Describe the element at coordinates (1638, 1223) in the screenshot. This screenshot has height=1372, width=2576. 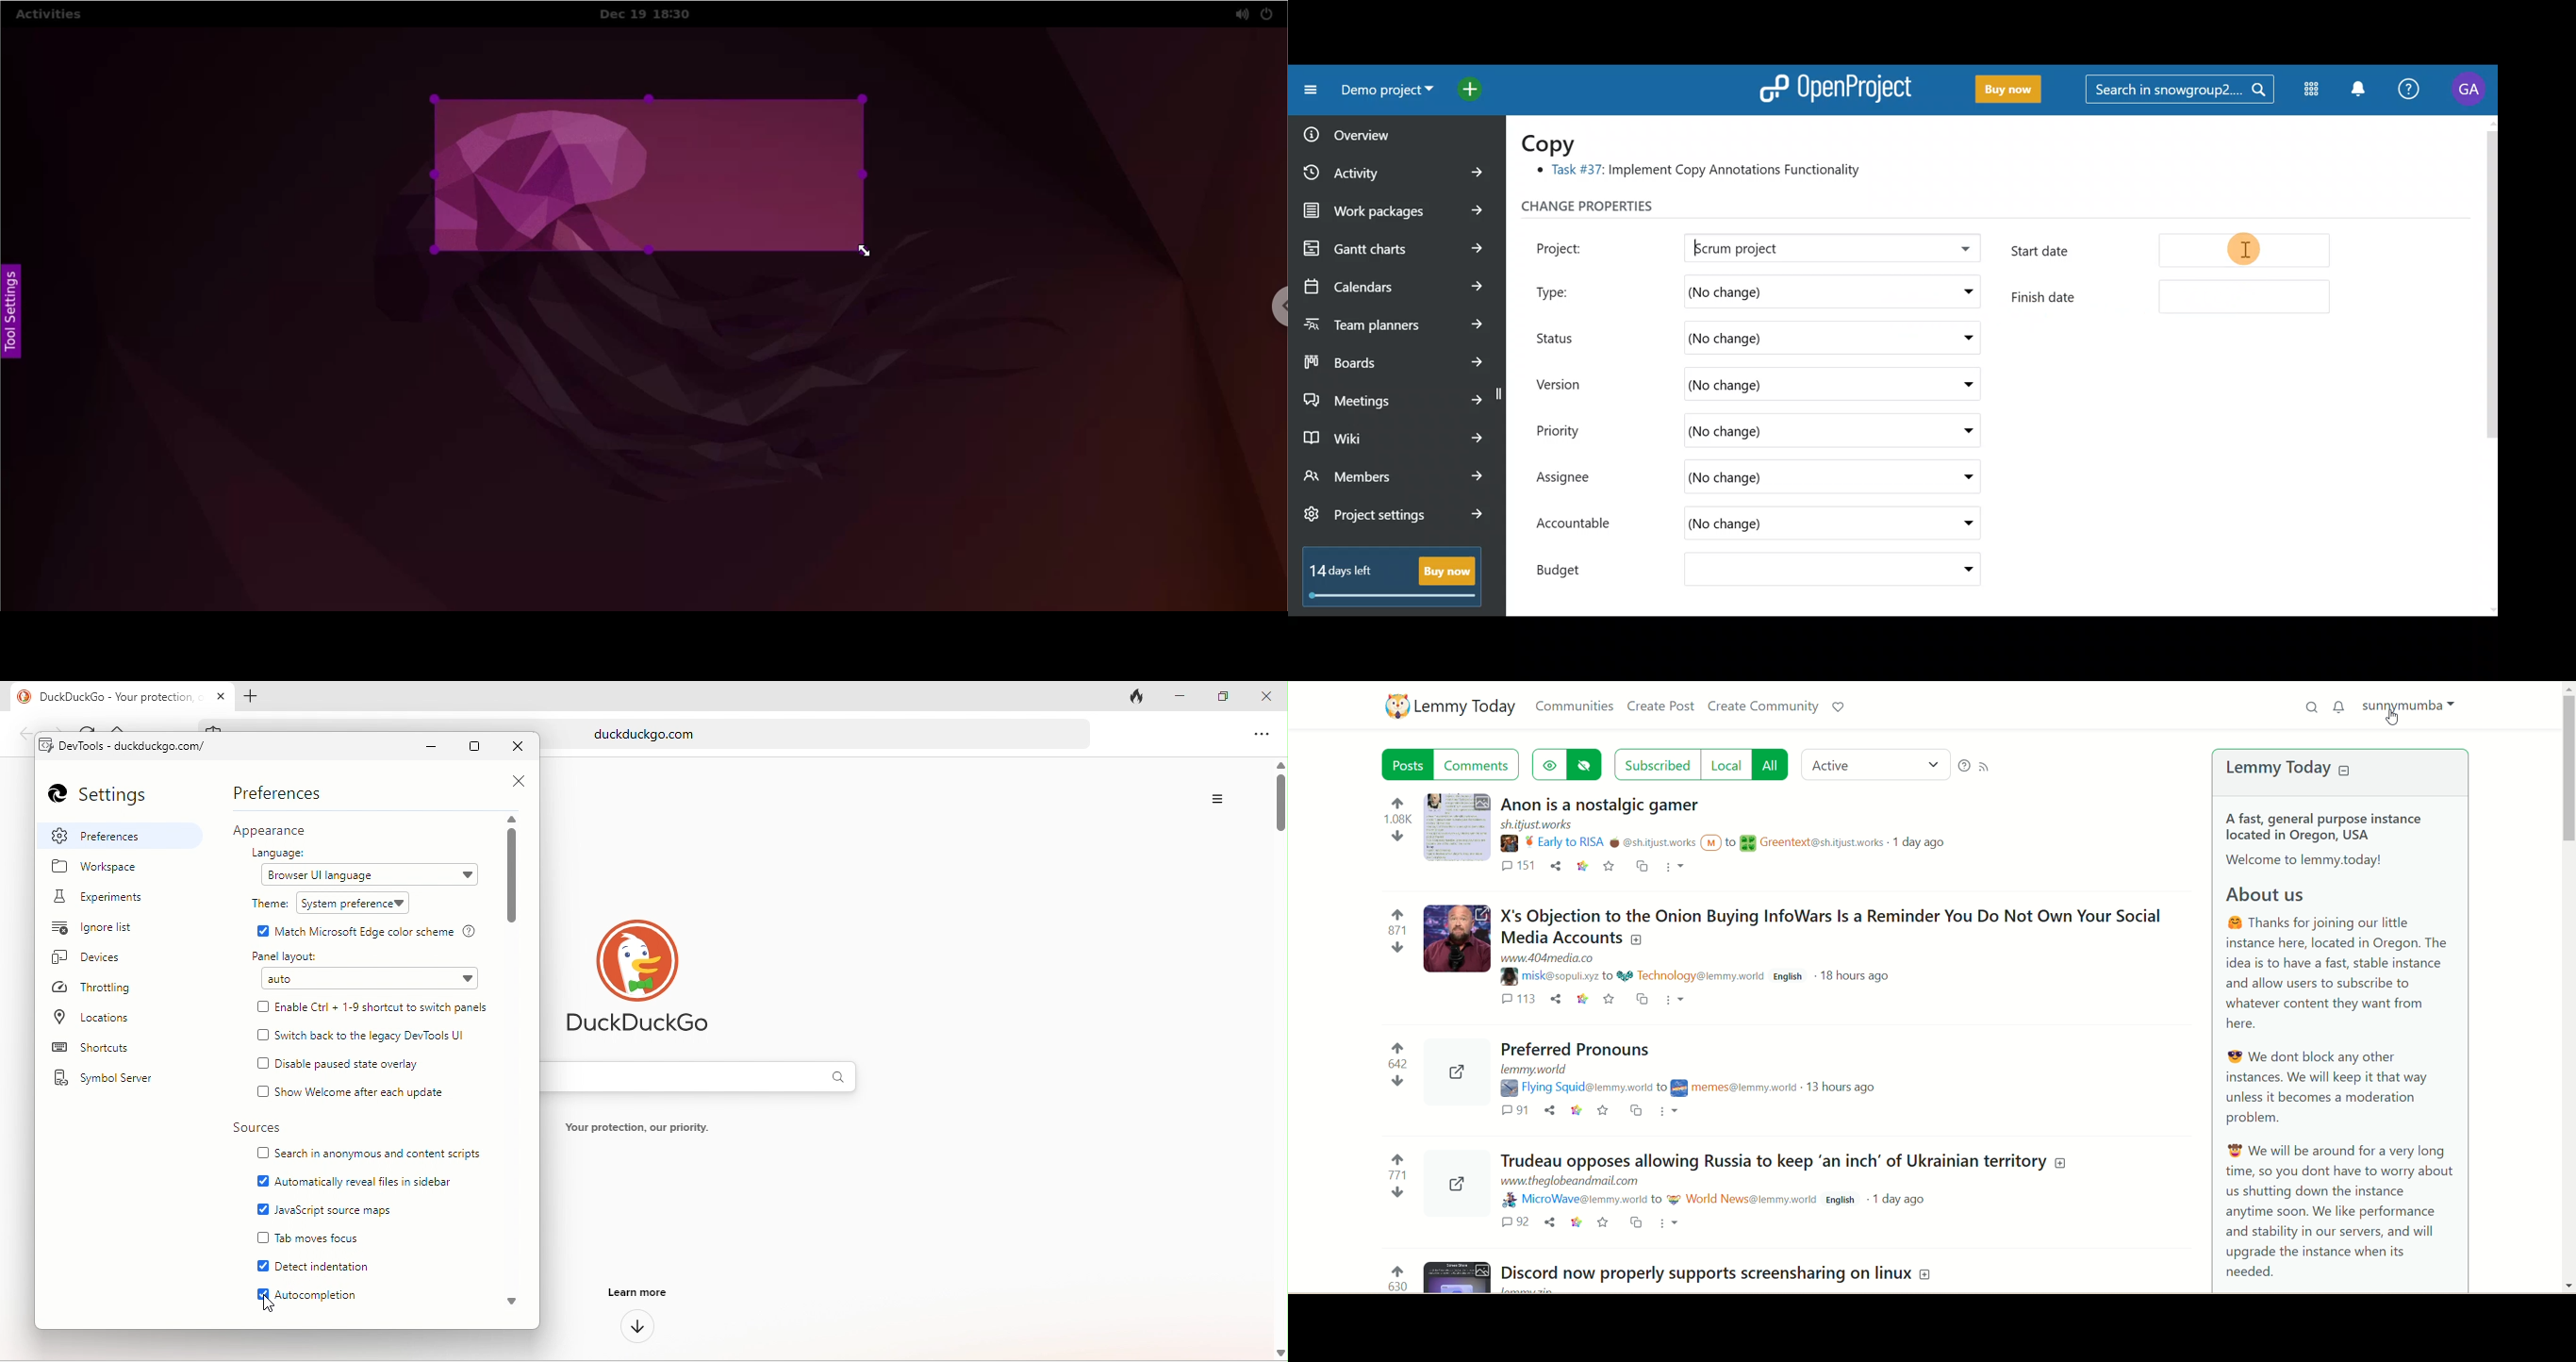
I see `Cross post` at that location.